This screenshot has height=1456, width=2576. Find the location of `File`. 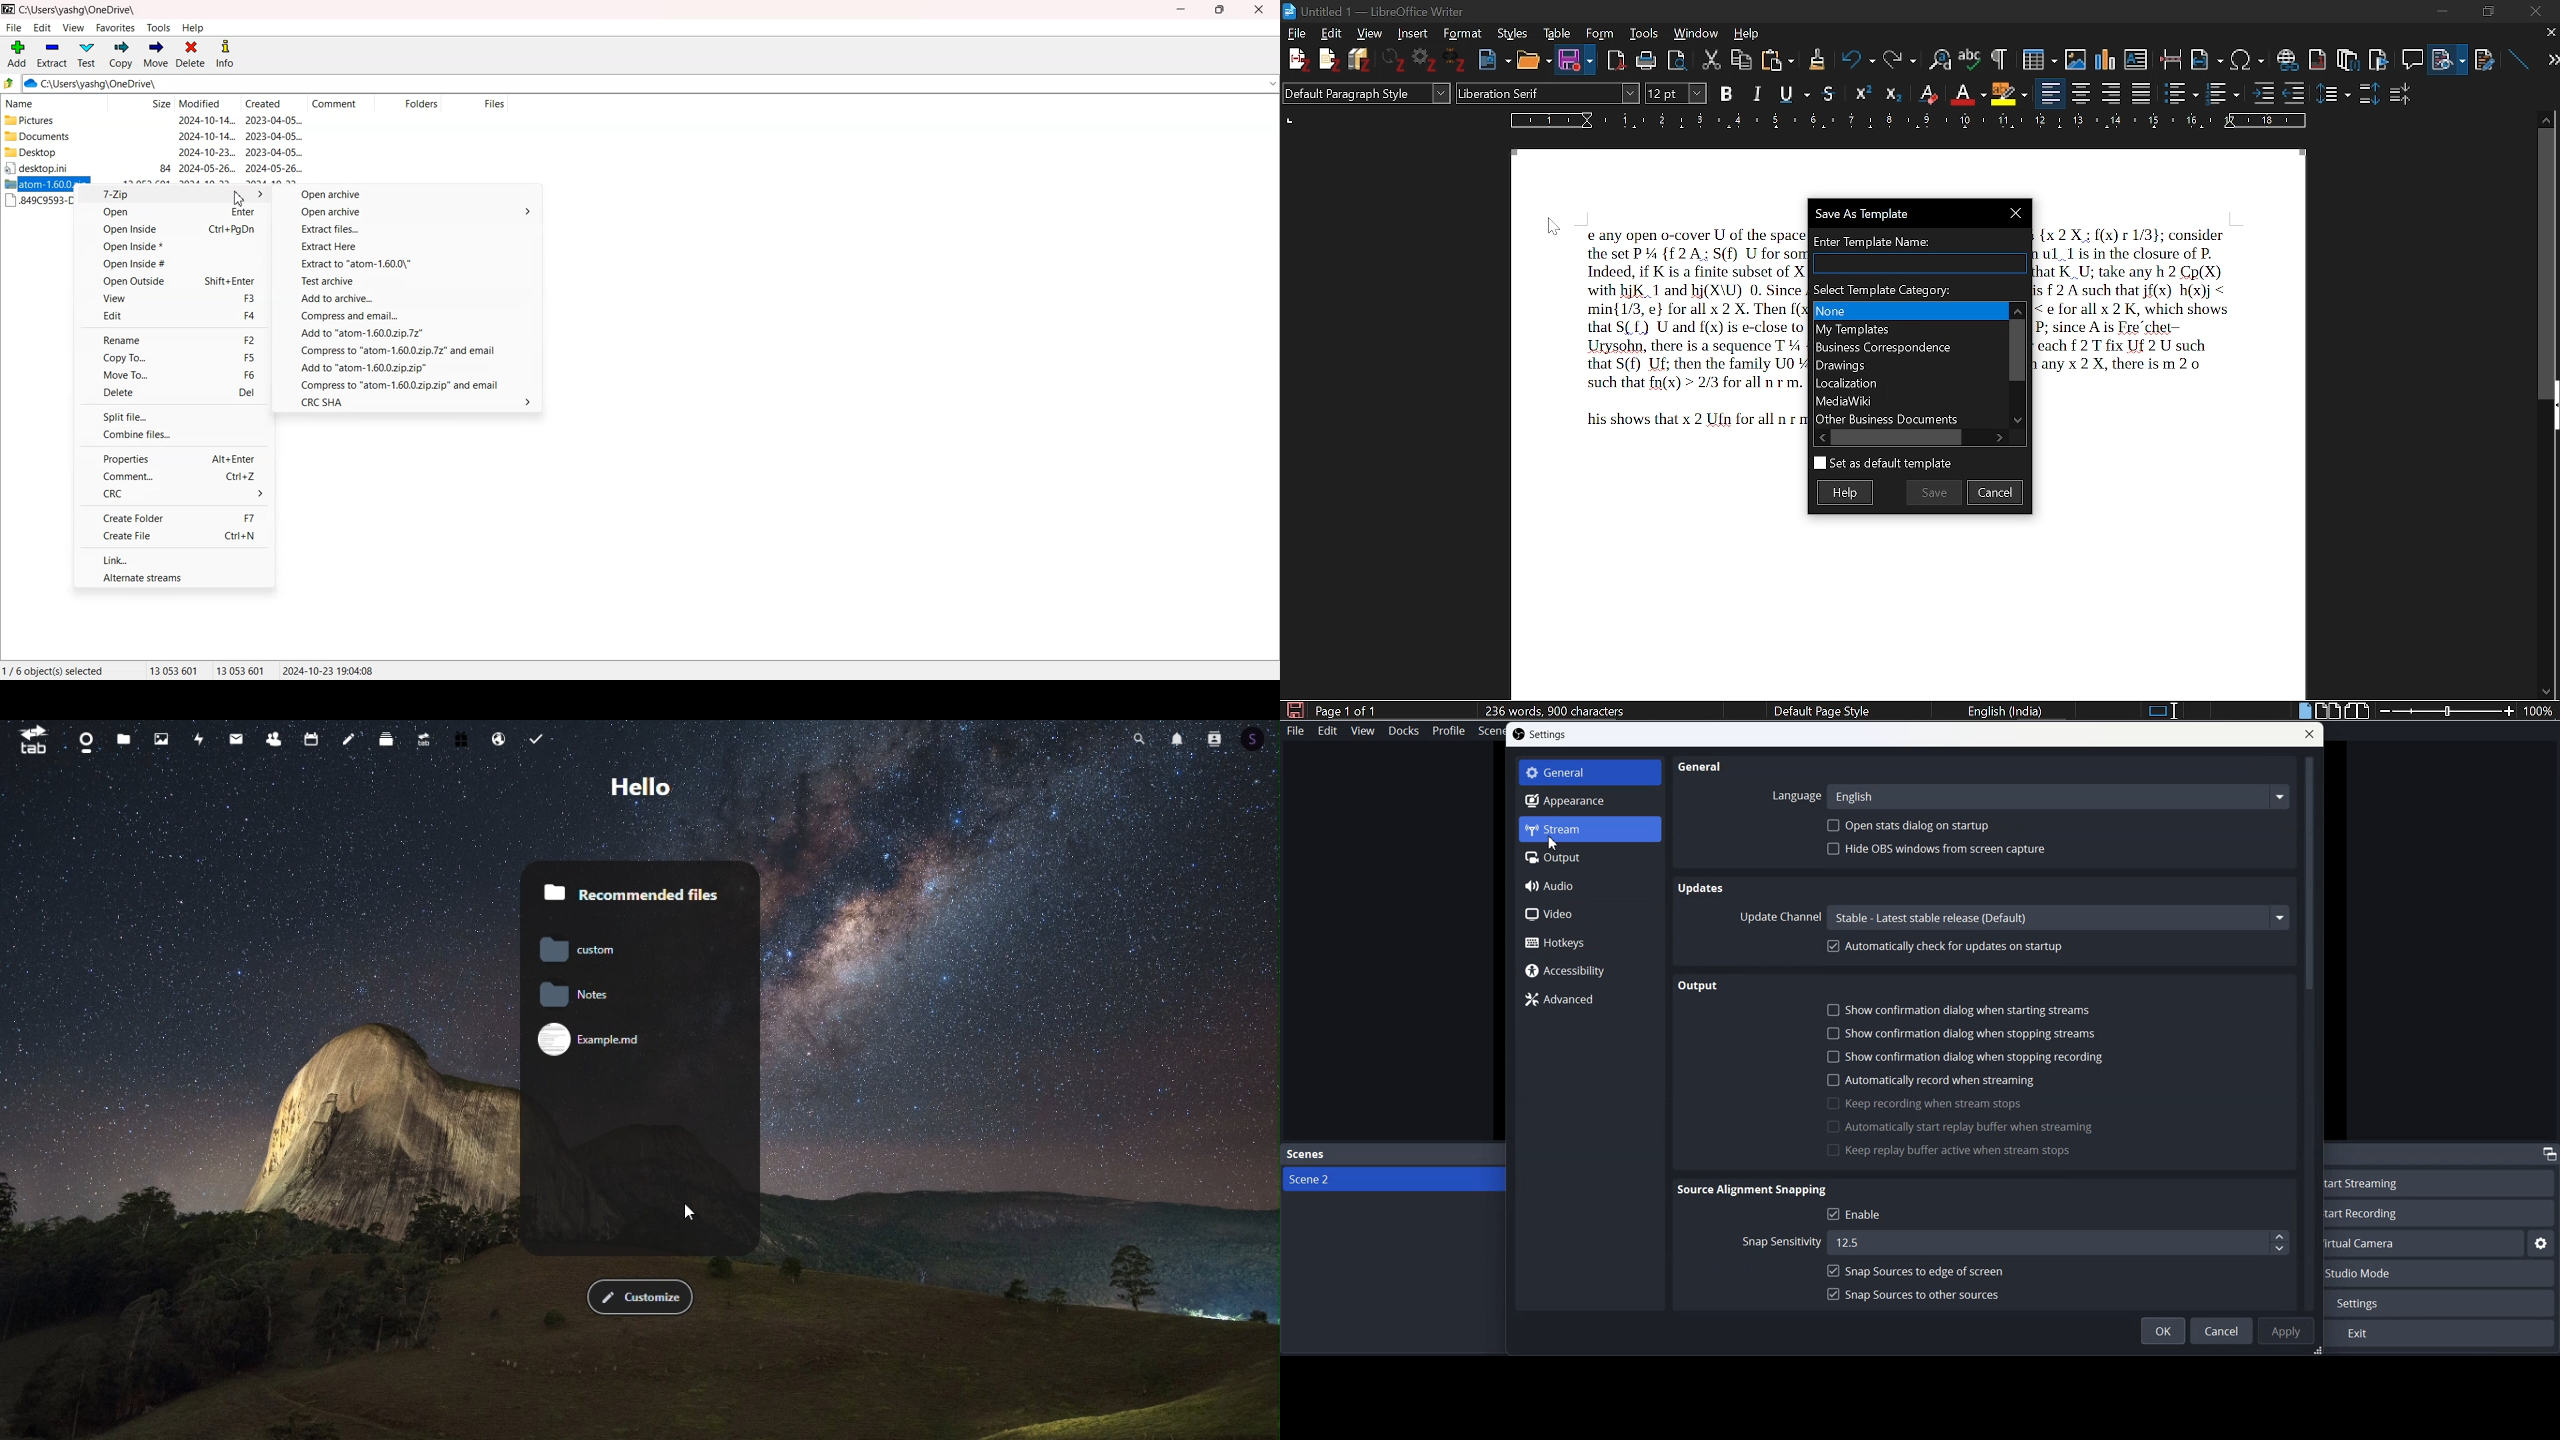

File is located at coordinates (1297, 730).